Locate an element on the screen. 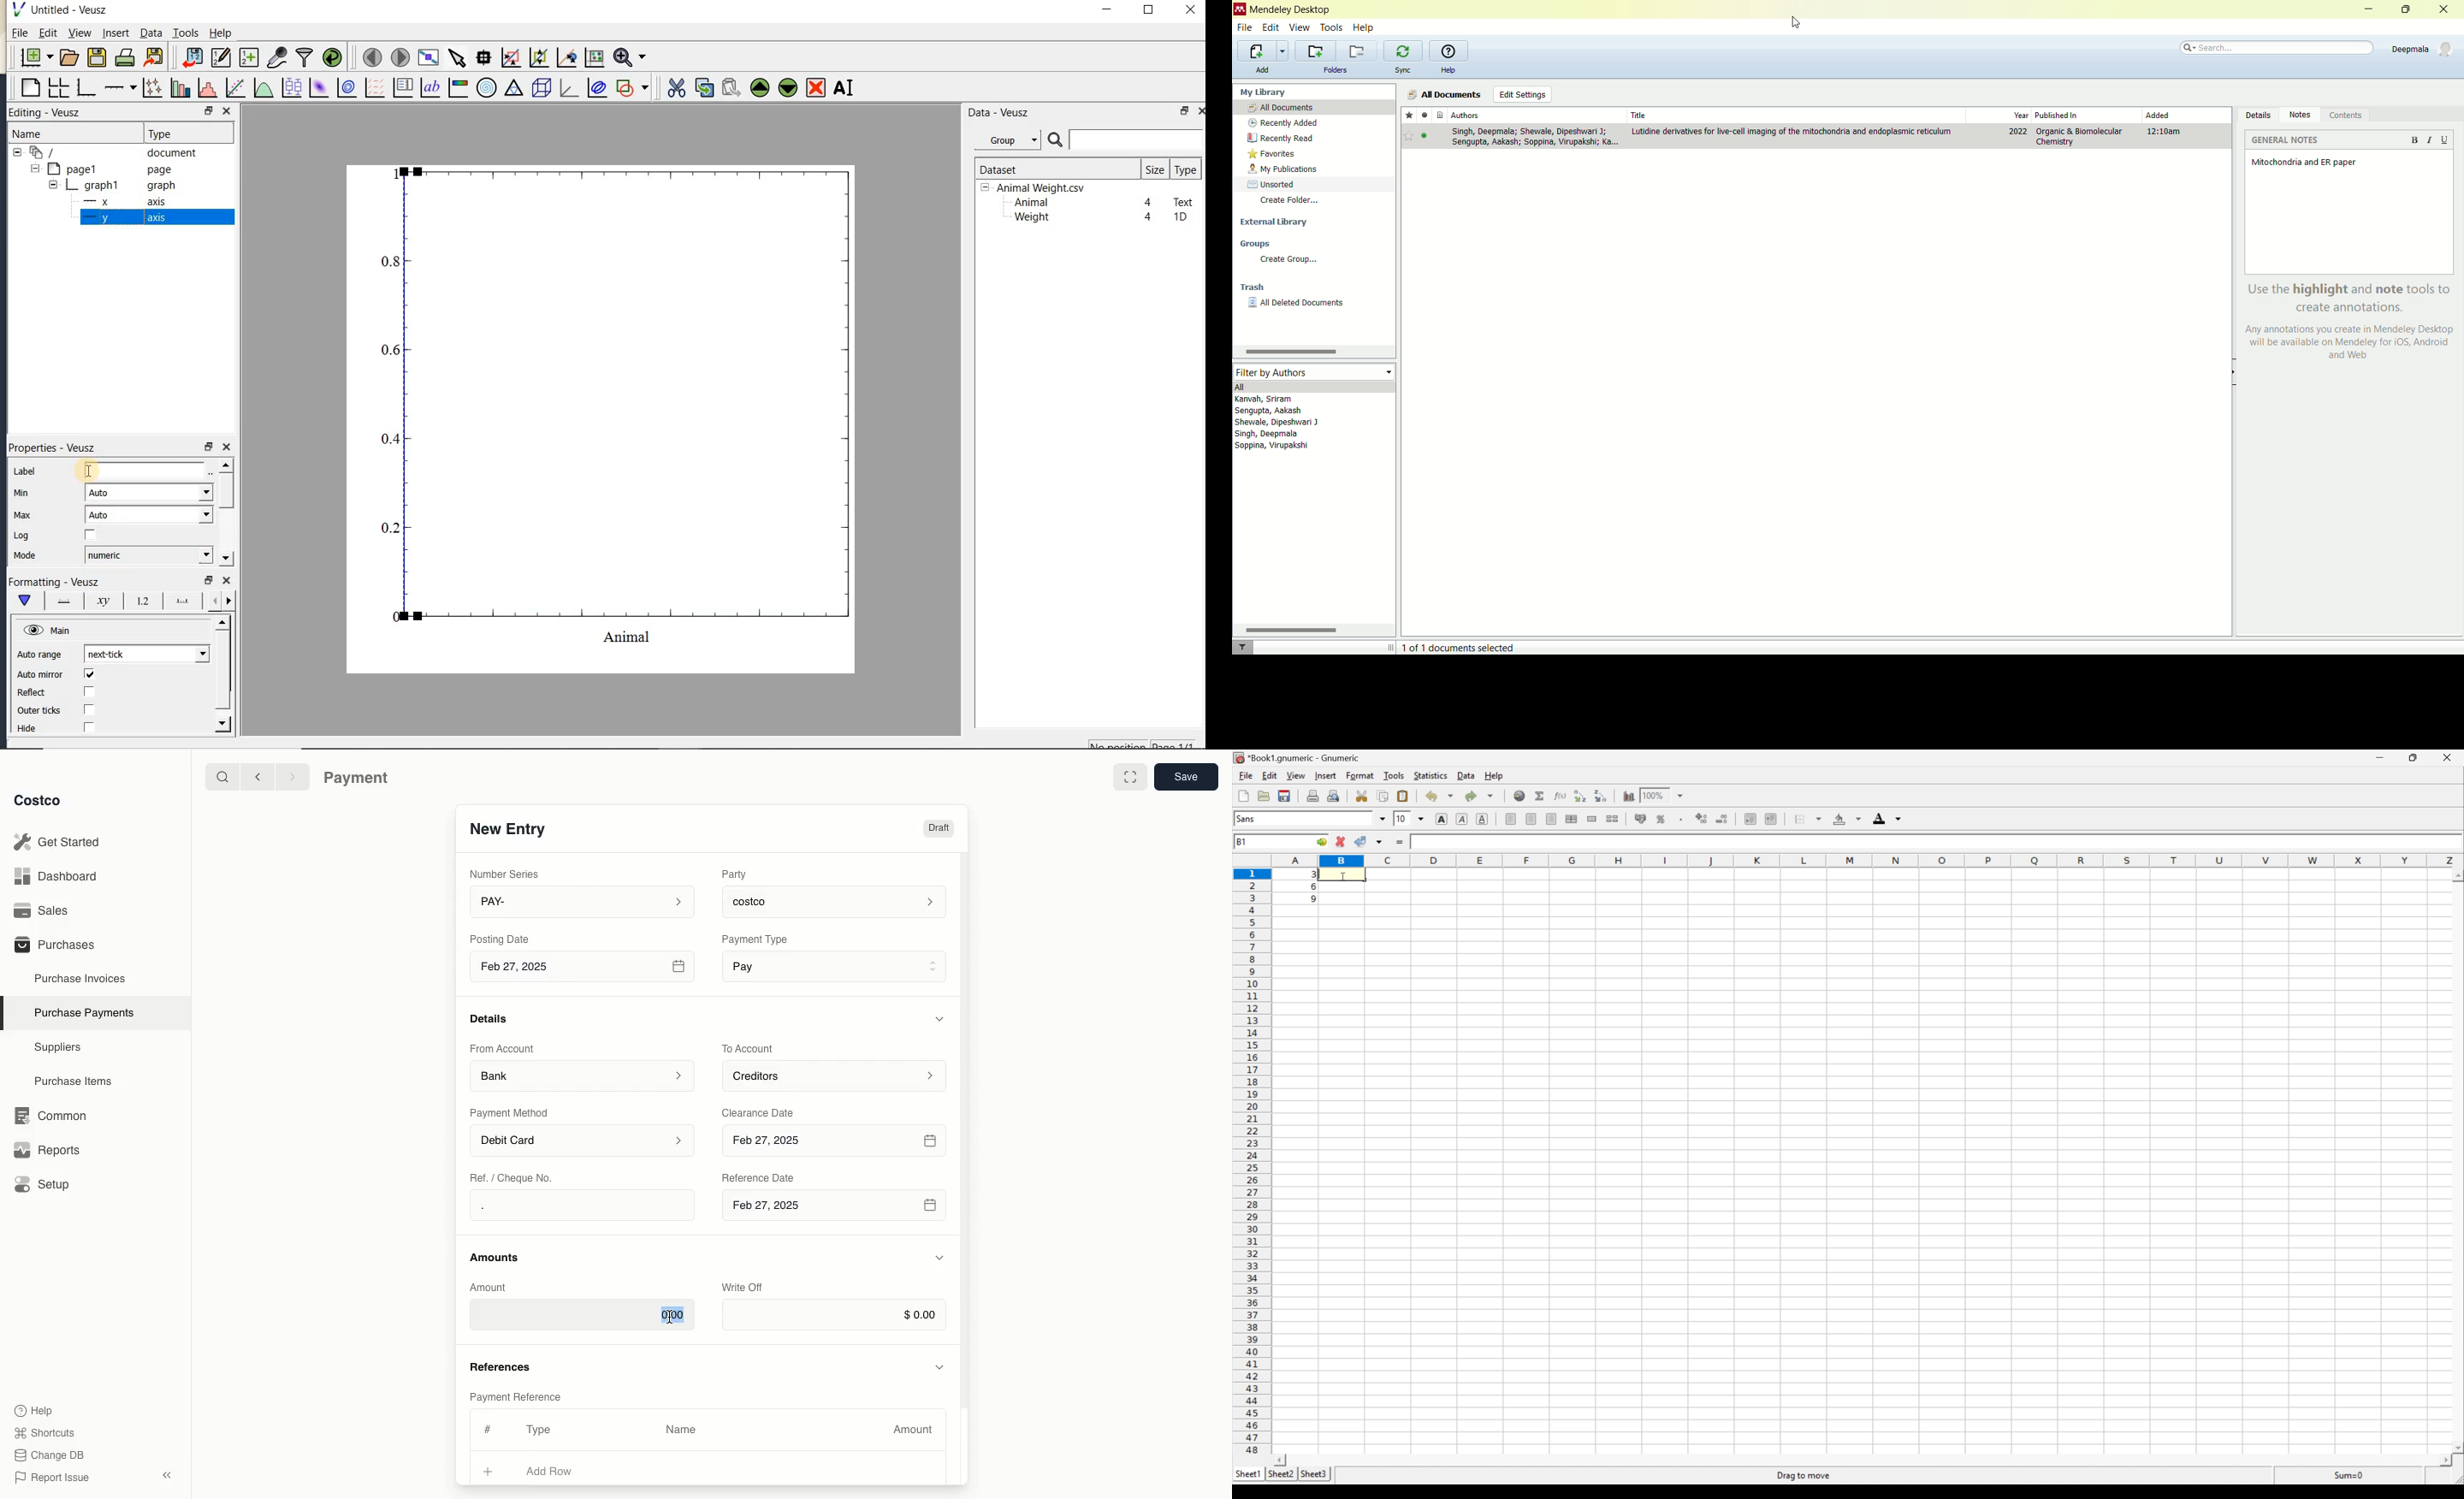  Column names is located at coordinates (1864, 861).